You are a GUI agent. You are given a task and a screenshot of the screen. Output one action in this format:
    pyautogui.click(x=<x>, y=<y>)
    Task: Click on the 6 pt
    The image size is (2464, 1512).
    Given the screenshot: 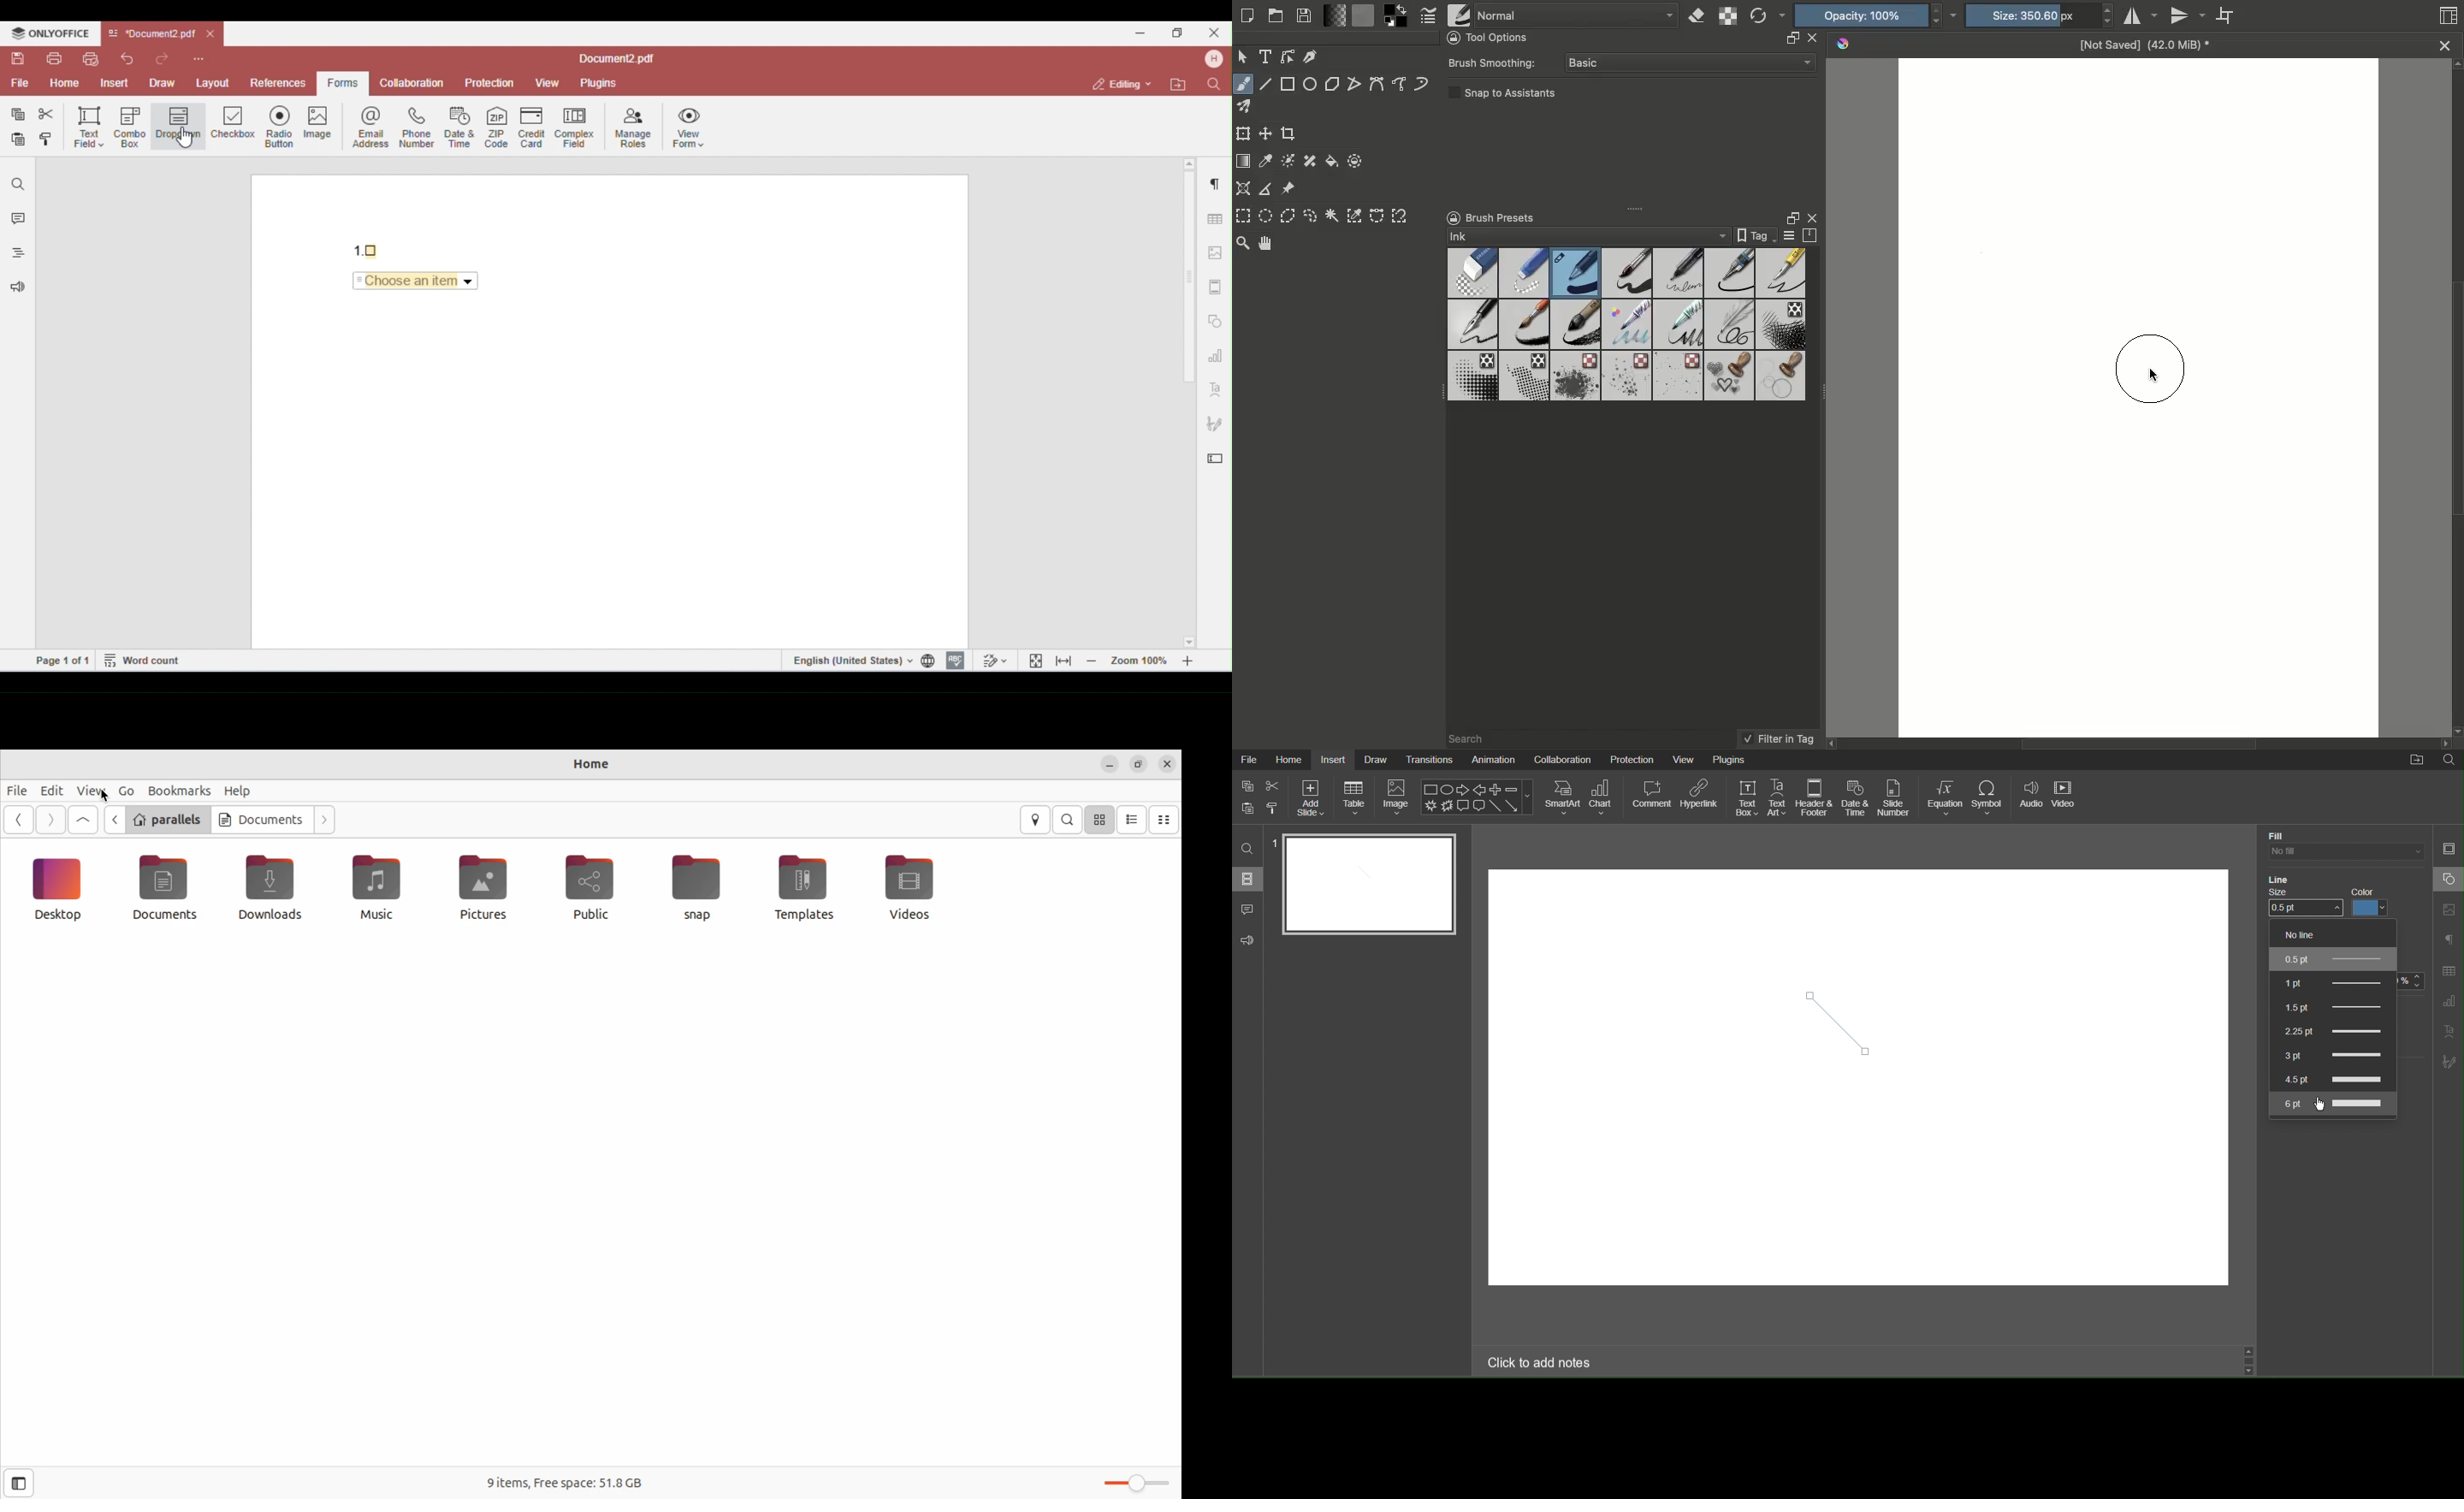 What is the action you would take?
    pyautogui.click(x=2332, y=1104)
    